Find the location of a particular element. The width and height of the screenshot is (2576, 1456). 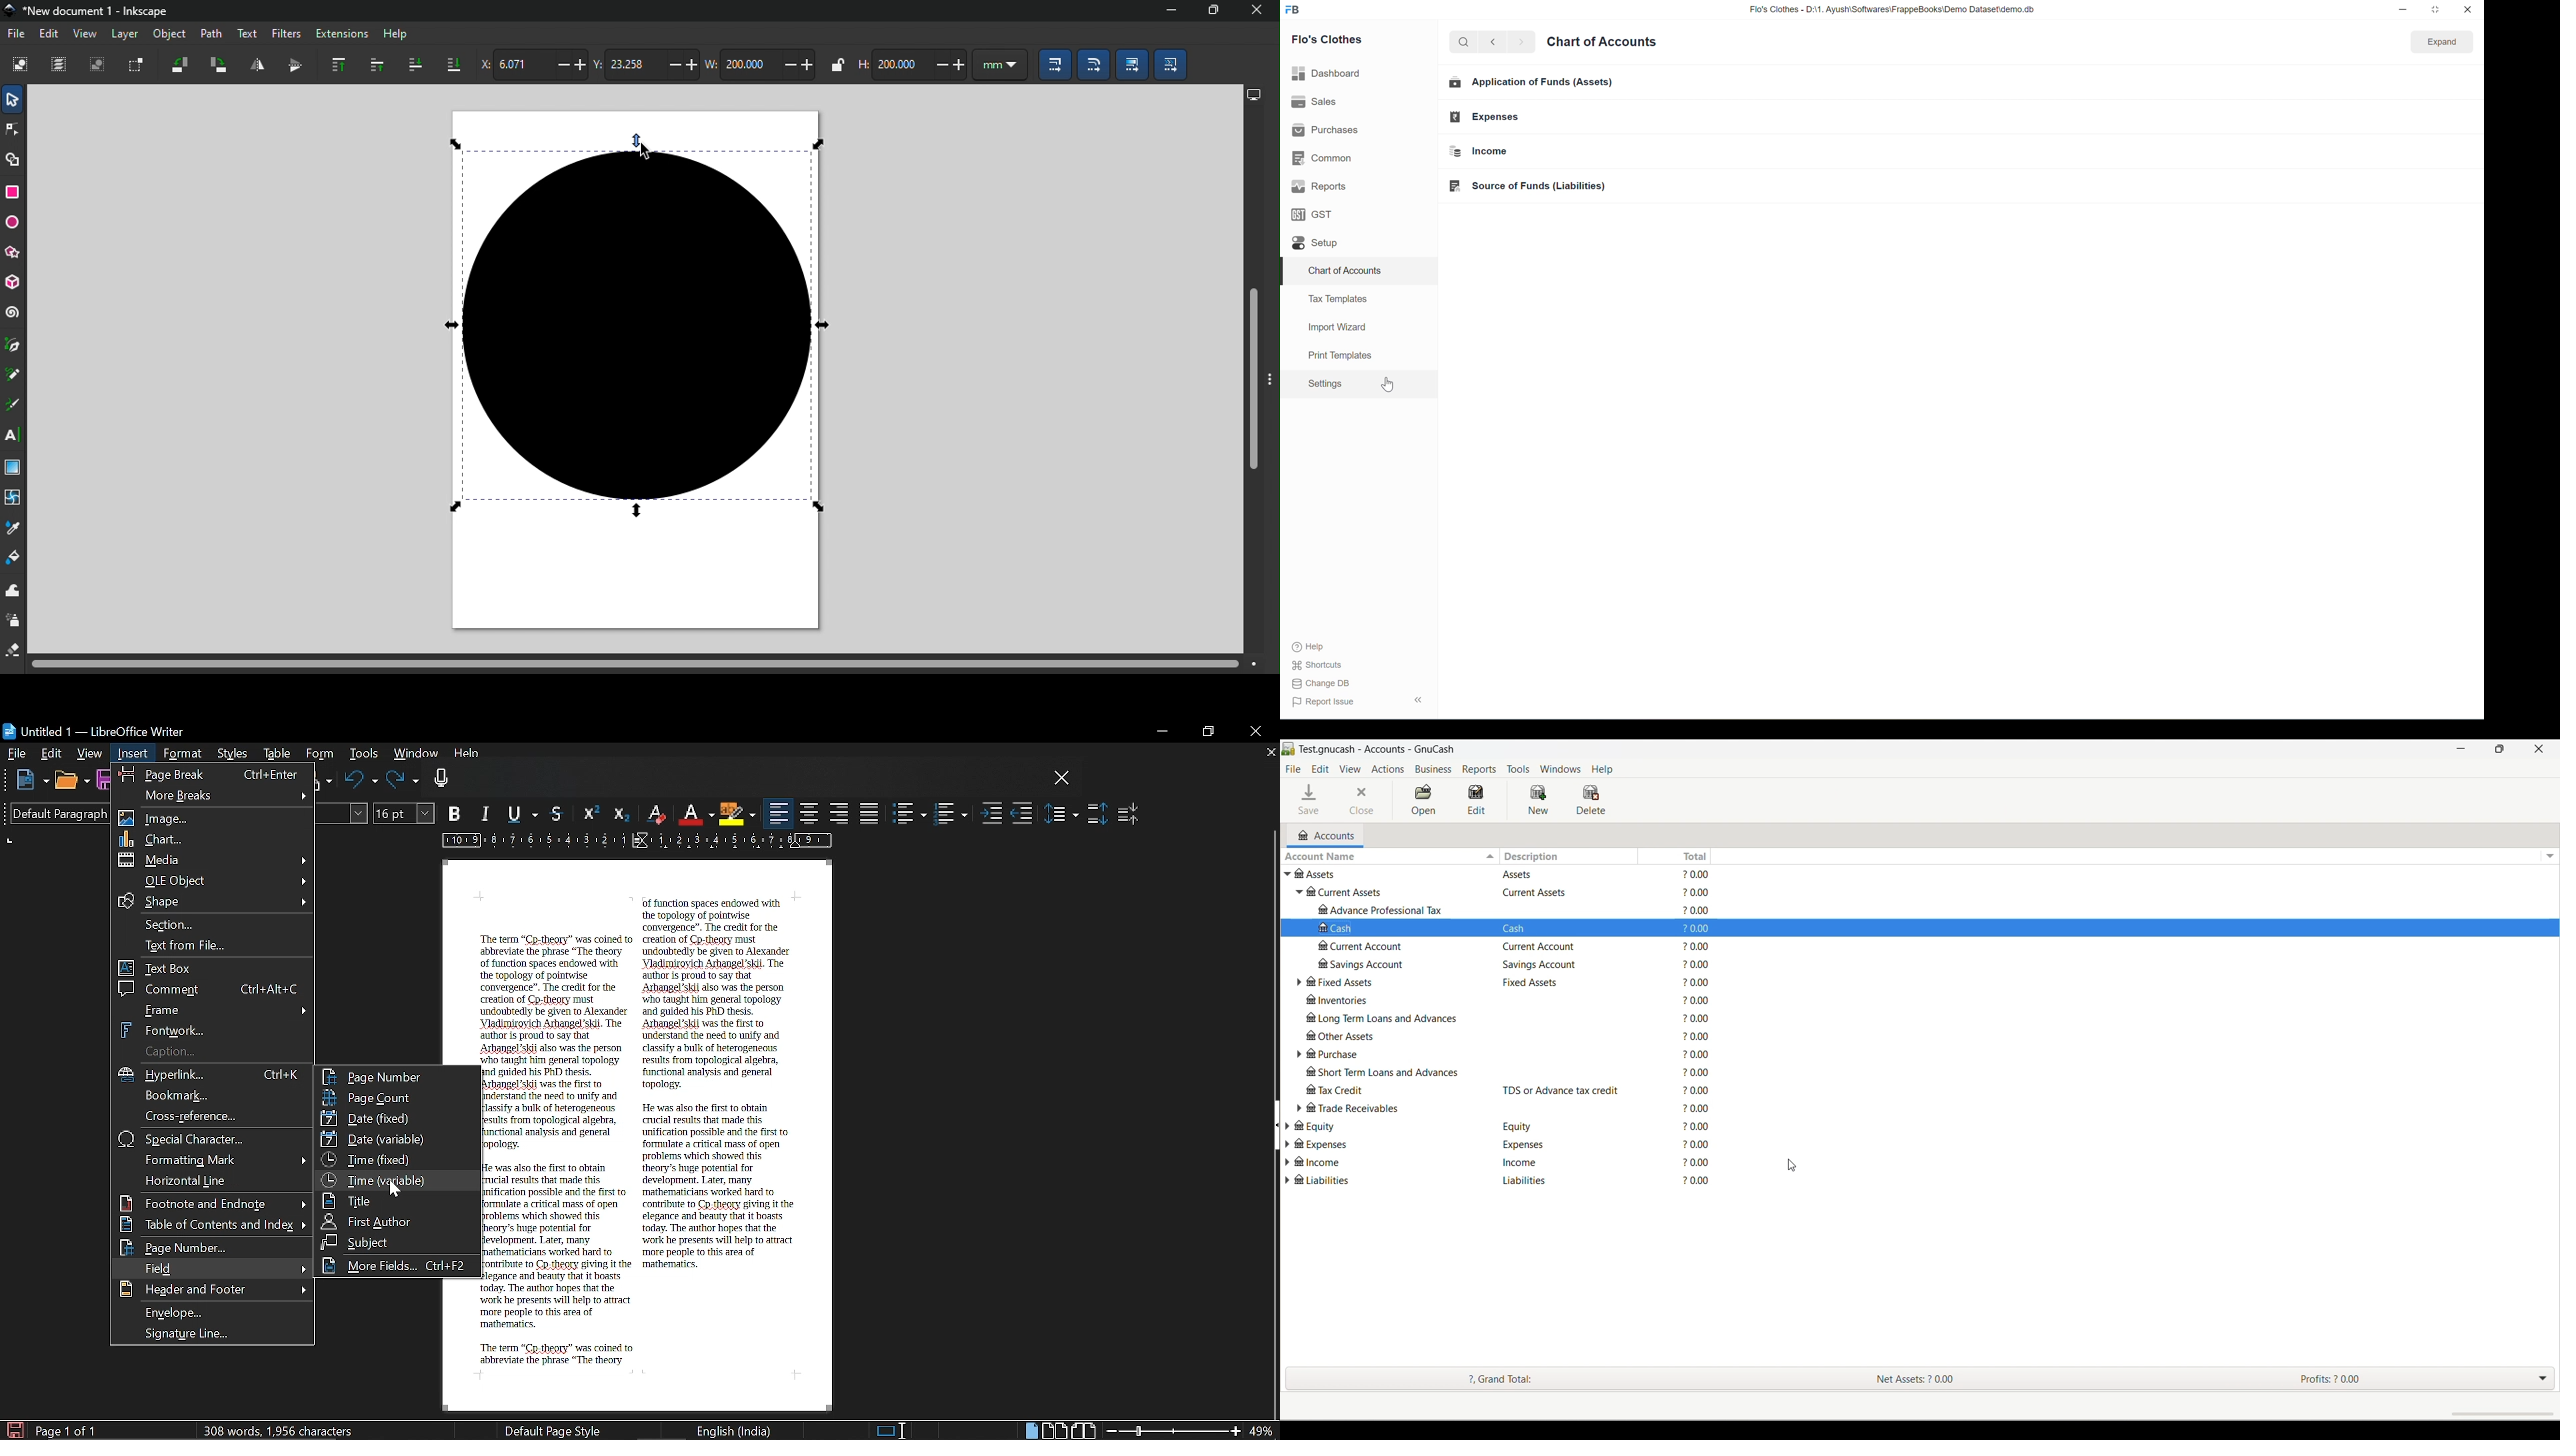

Deselect all selected objects is located at coordinates (98, 67).